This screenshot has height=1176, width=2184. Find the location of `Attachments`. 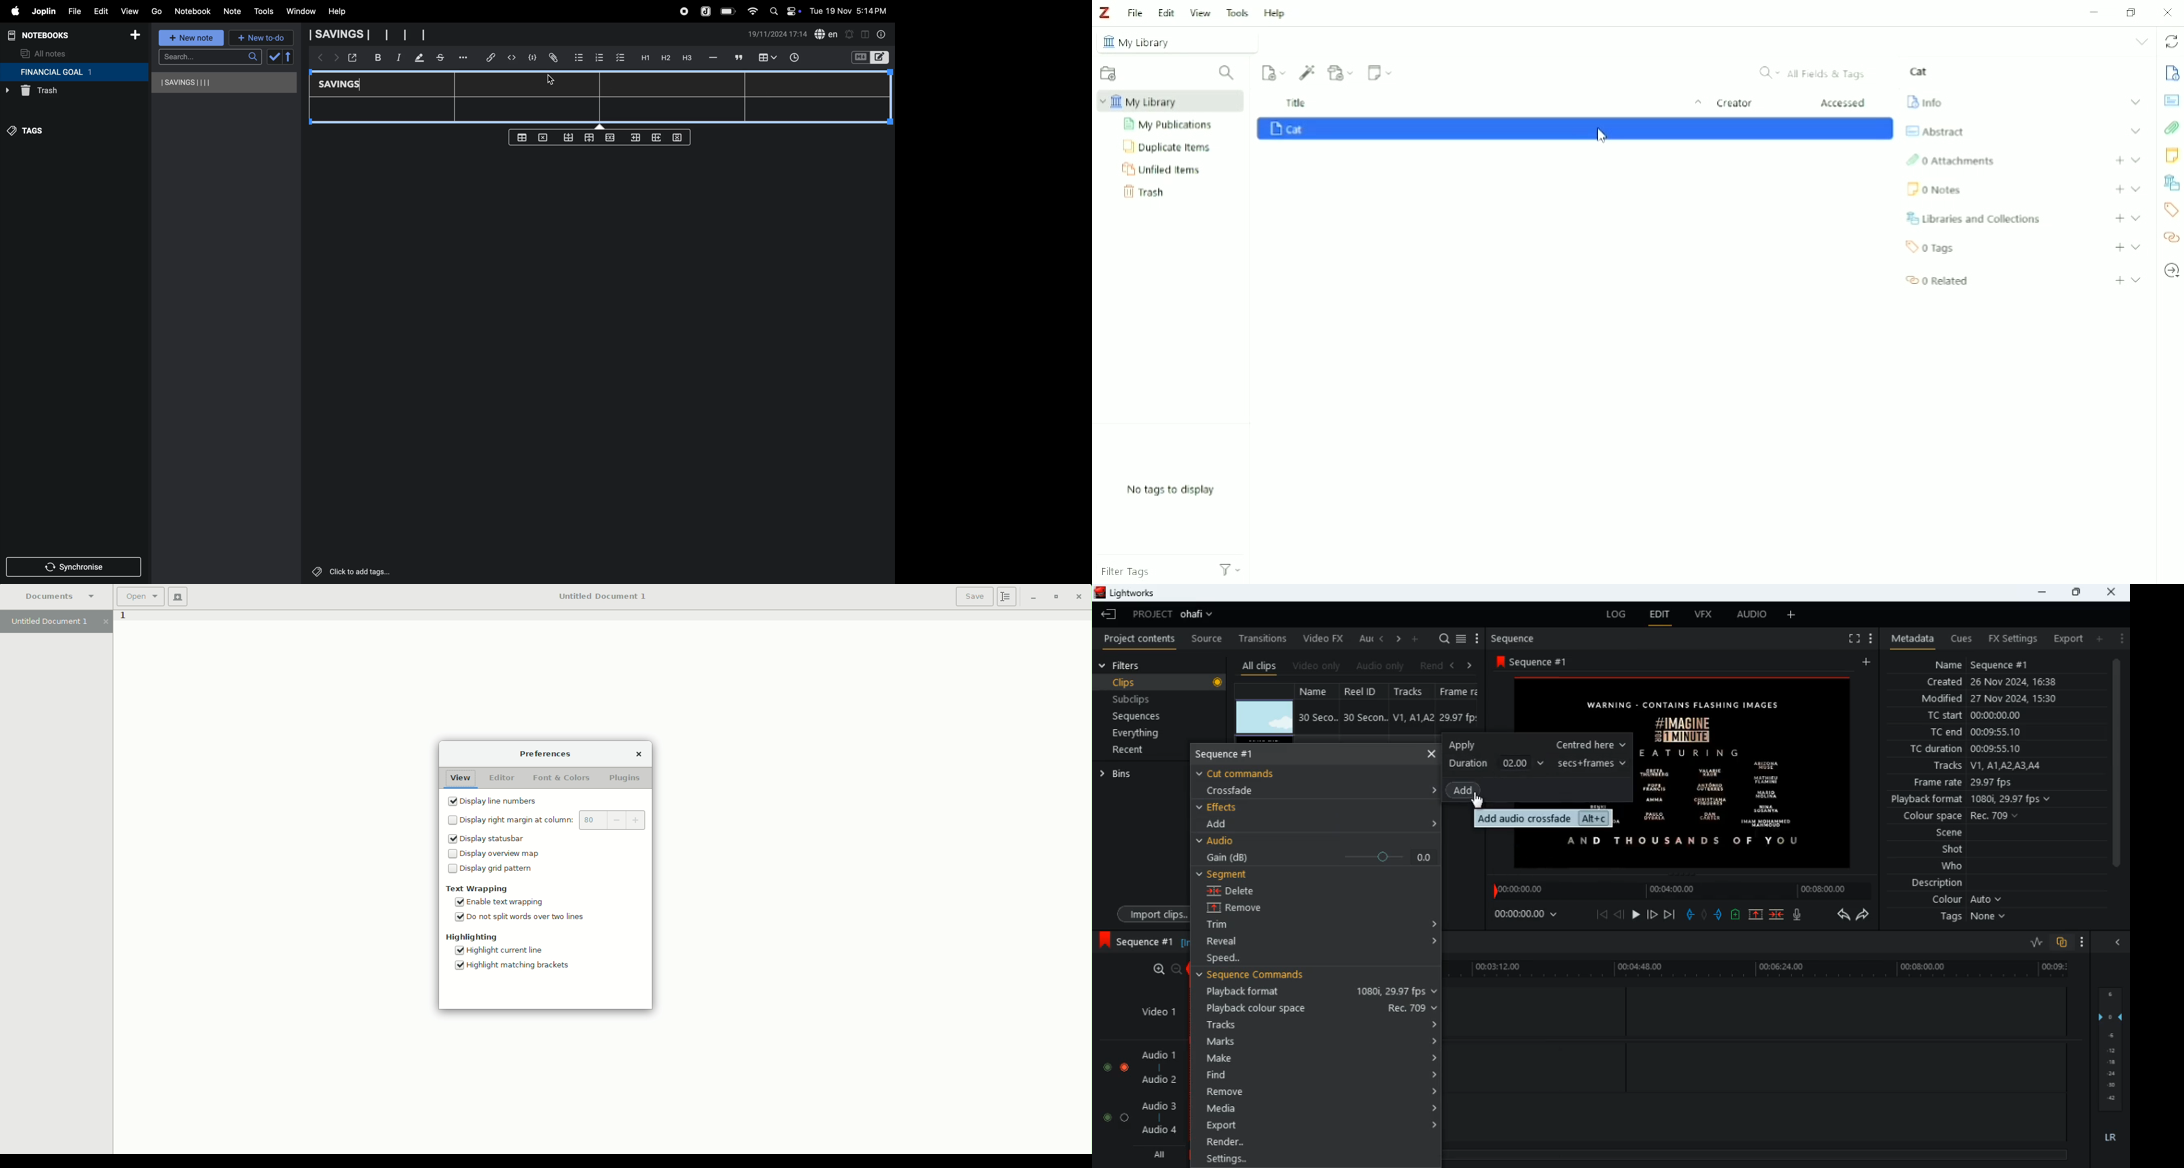

Attachments is located at coordinates (1950, 161).